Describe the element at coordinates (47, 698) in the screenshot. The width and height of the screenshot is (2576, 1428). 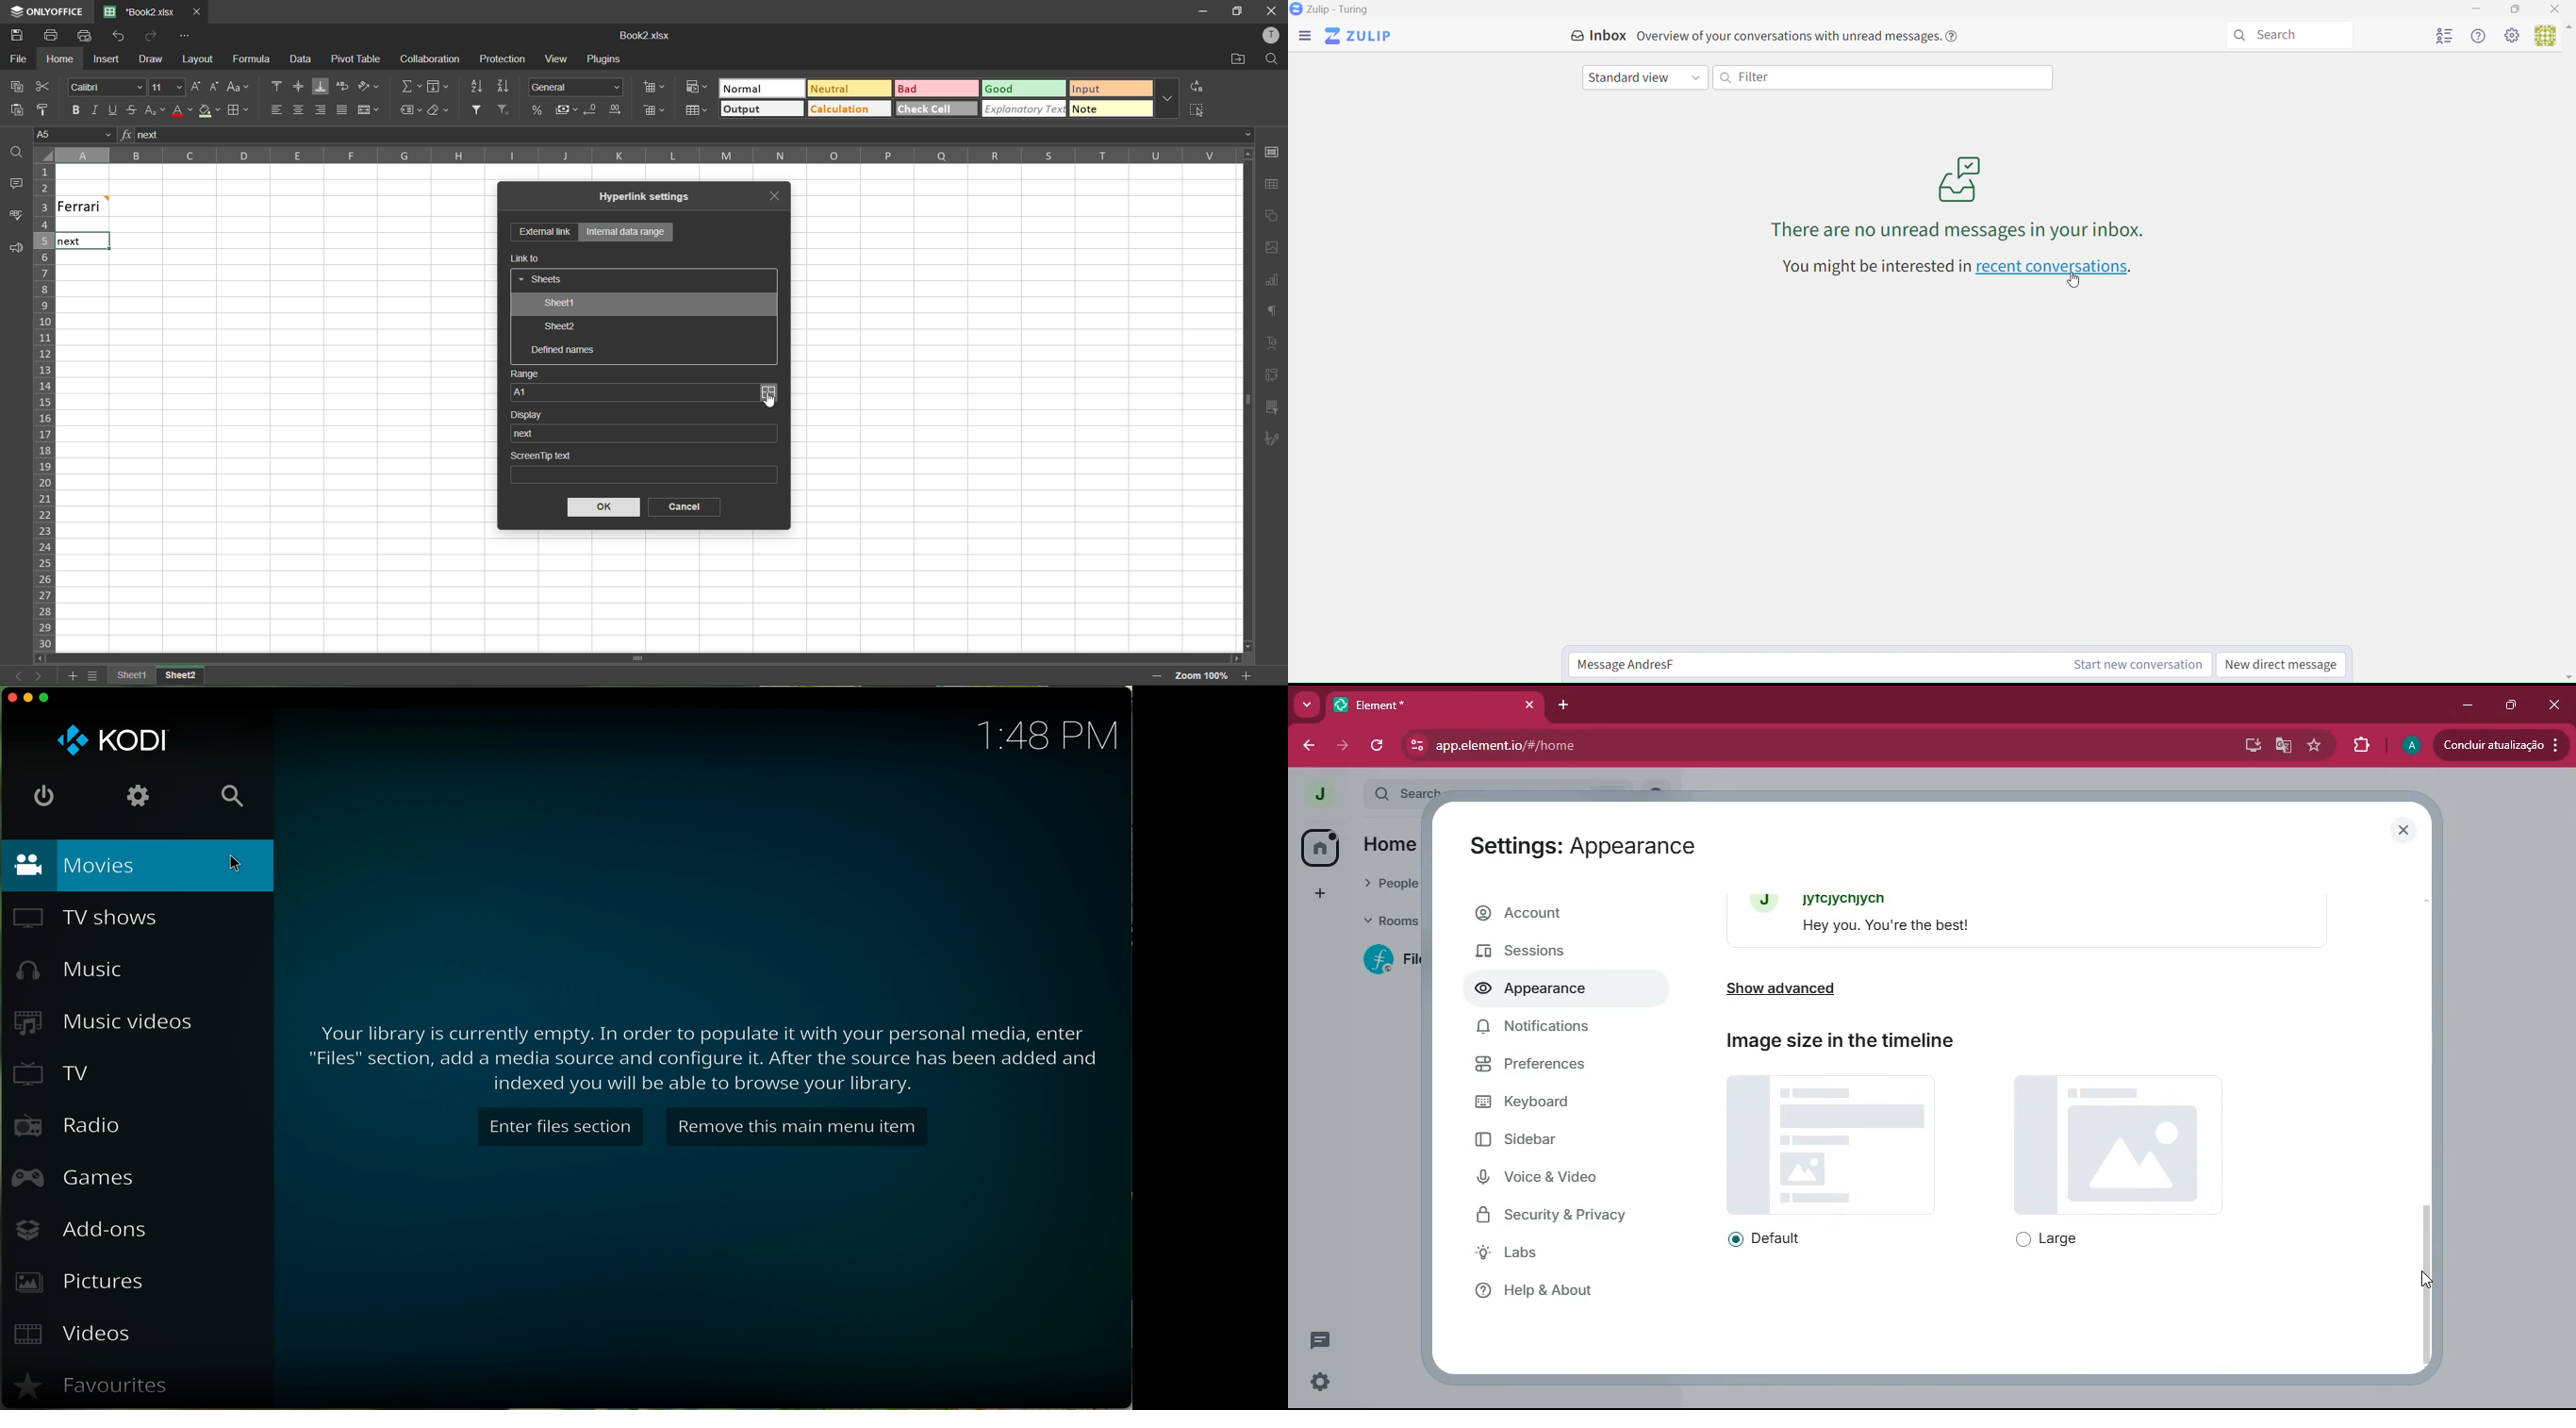
I see `maximise` at that location.